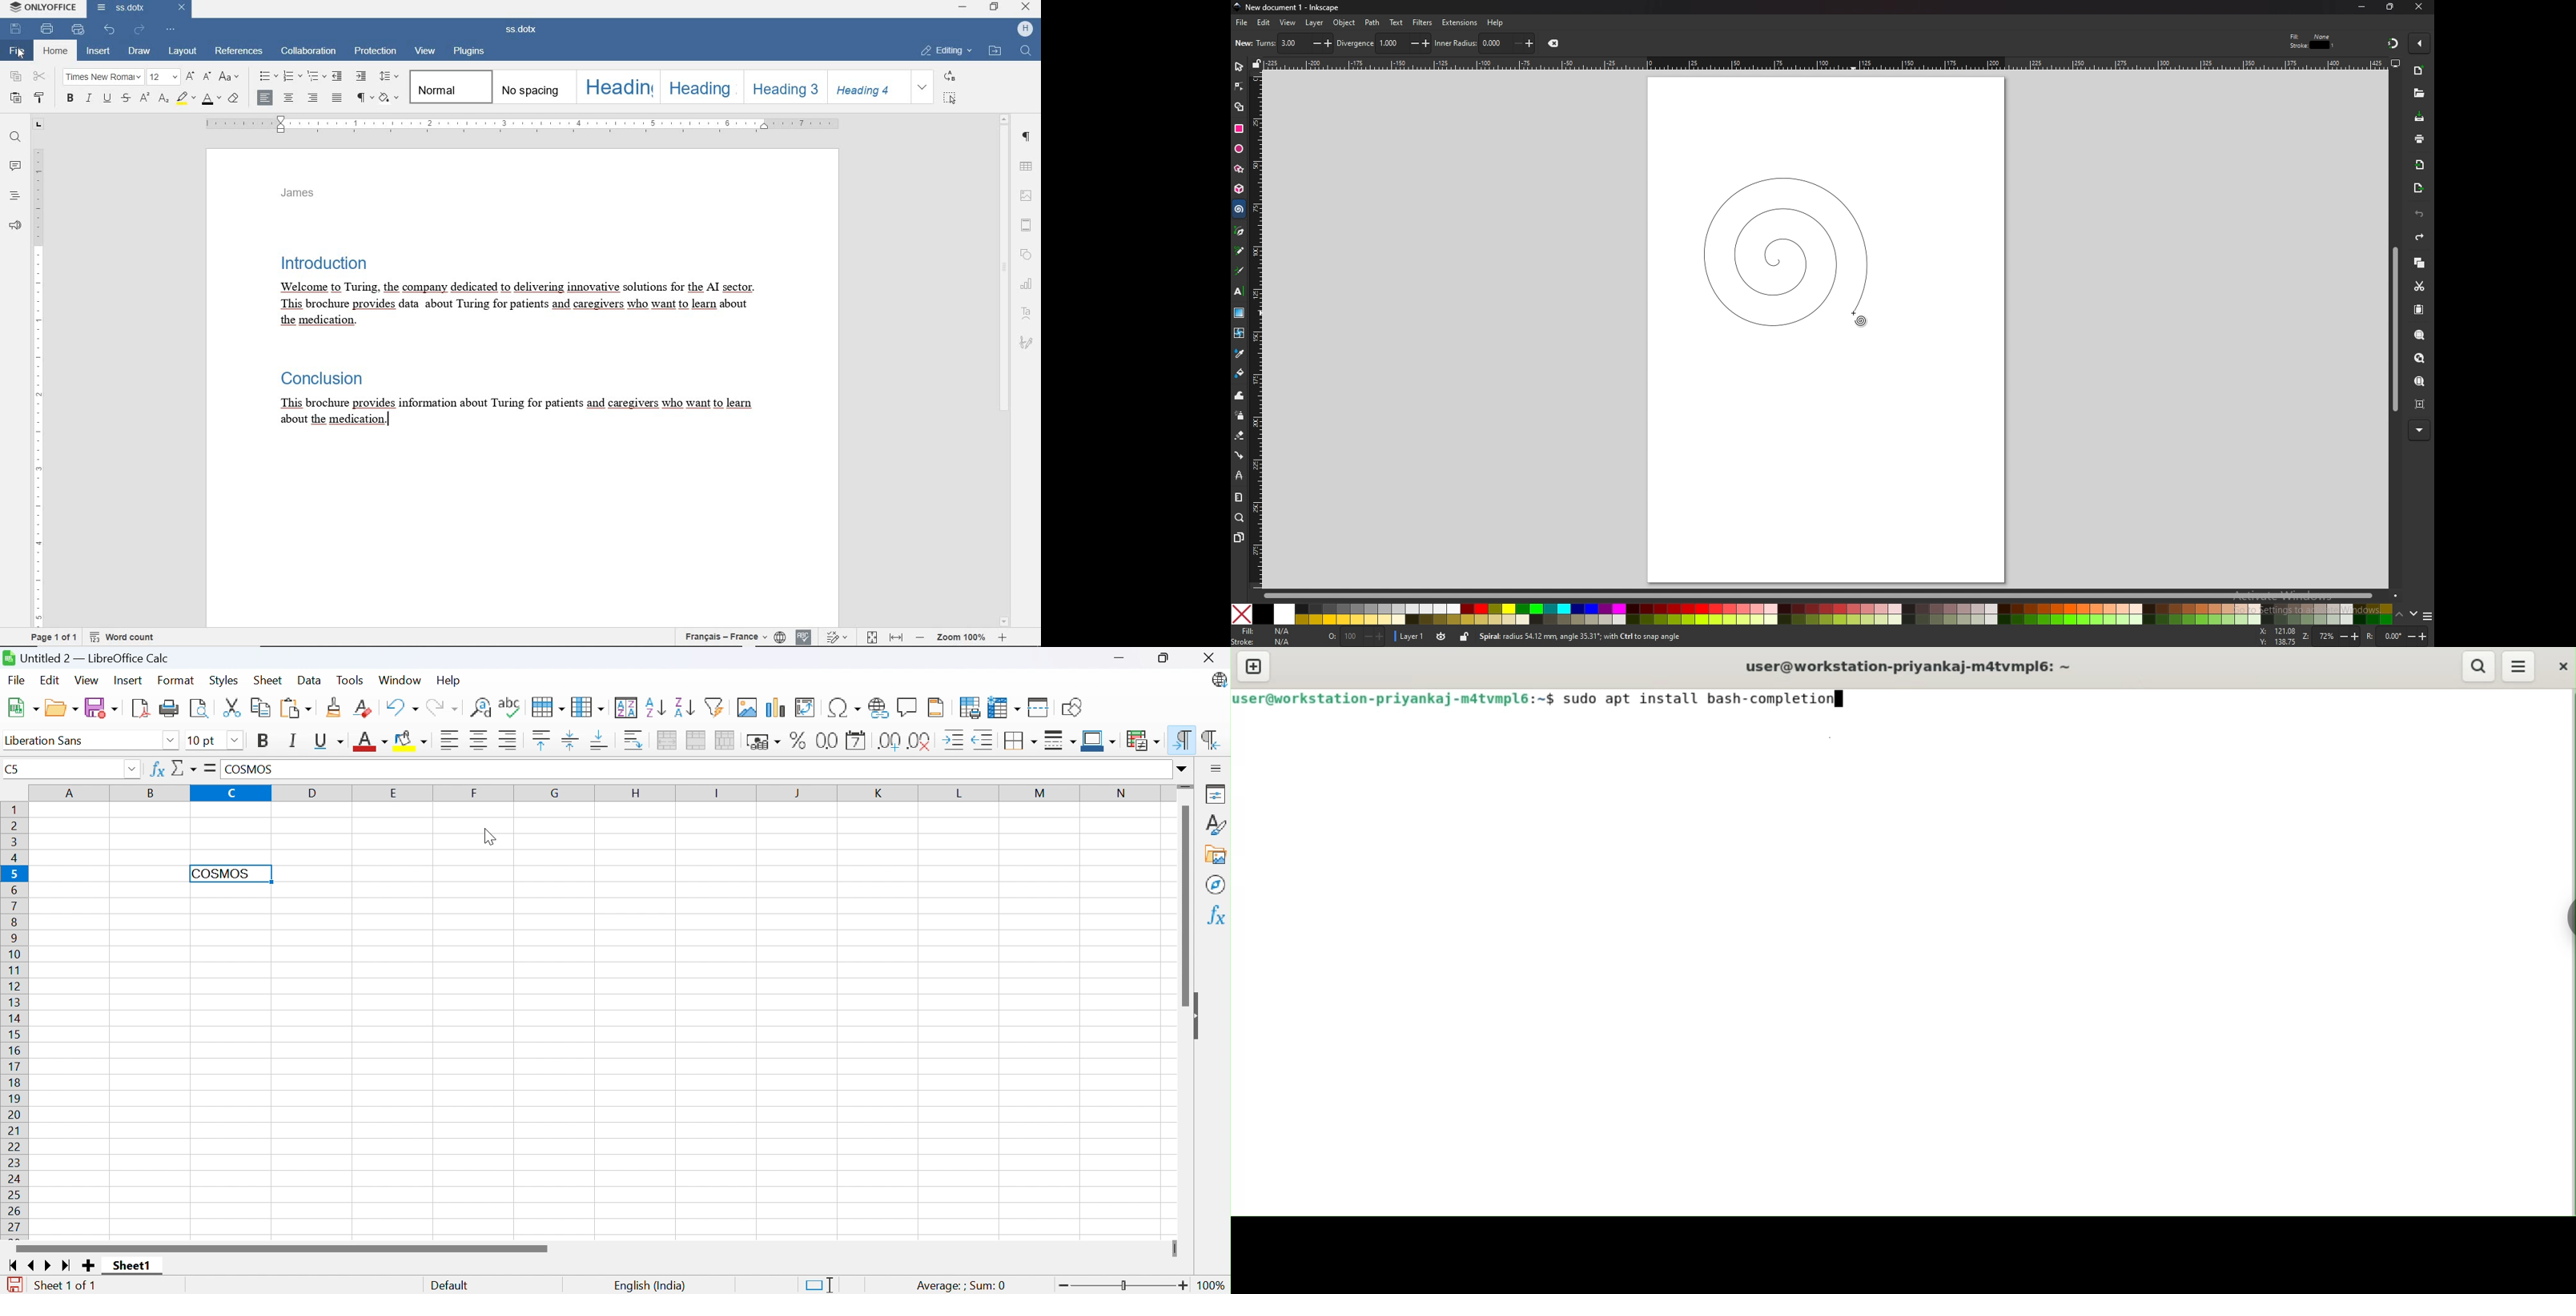 The height and width of the screenshot is (1316, 2576). I want to click on Stroke: 1, so click(2313, 45).